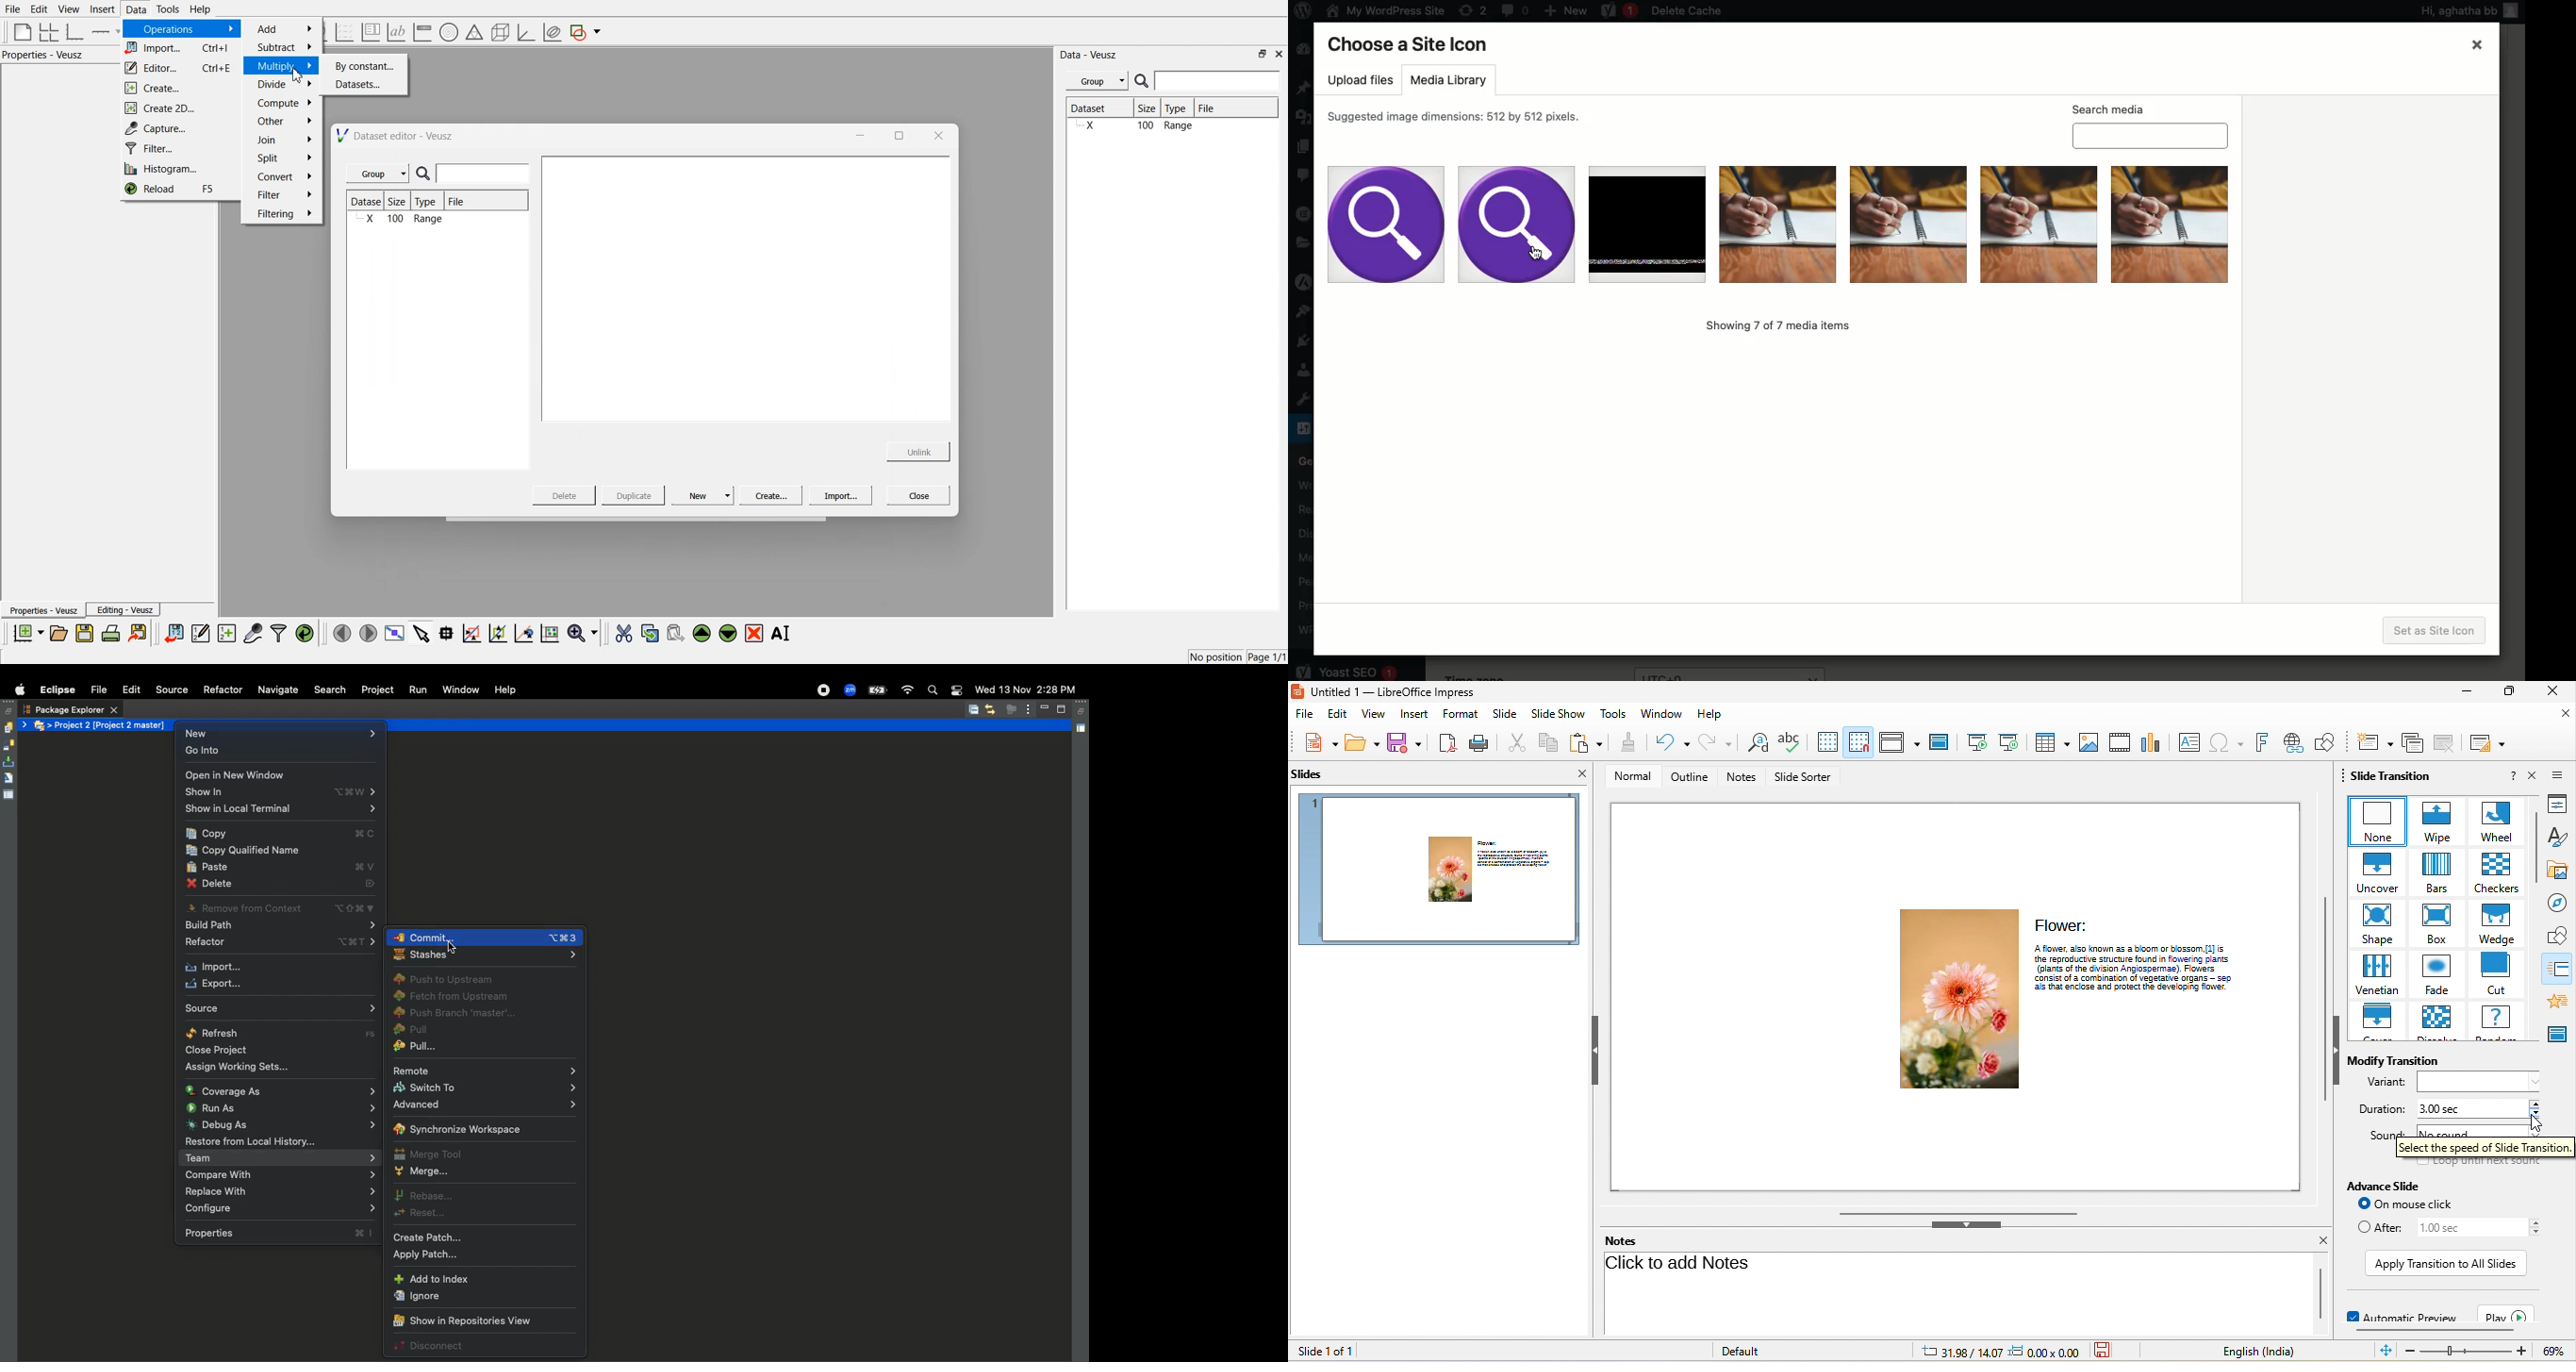 This screenshot has height=1372, width=2576. Describe the element at coordinates (1630, 777) in the screenshot. I see `normal` at that location.